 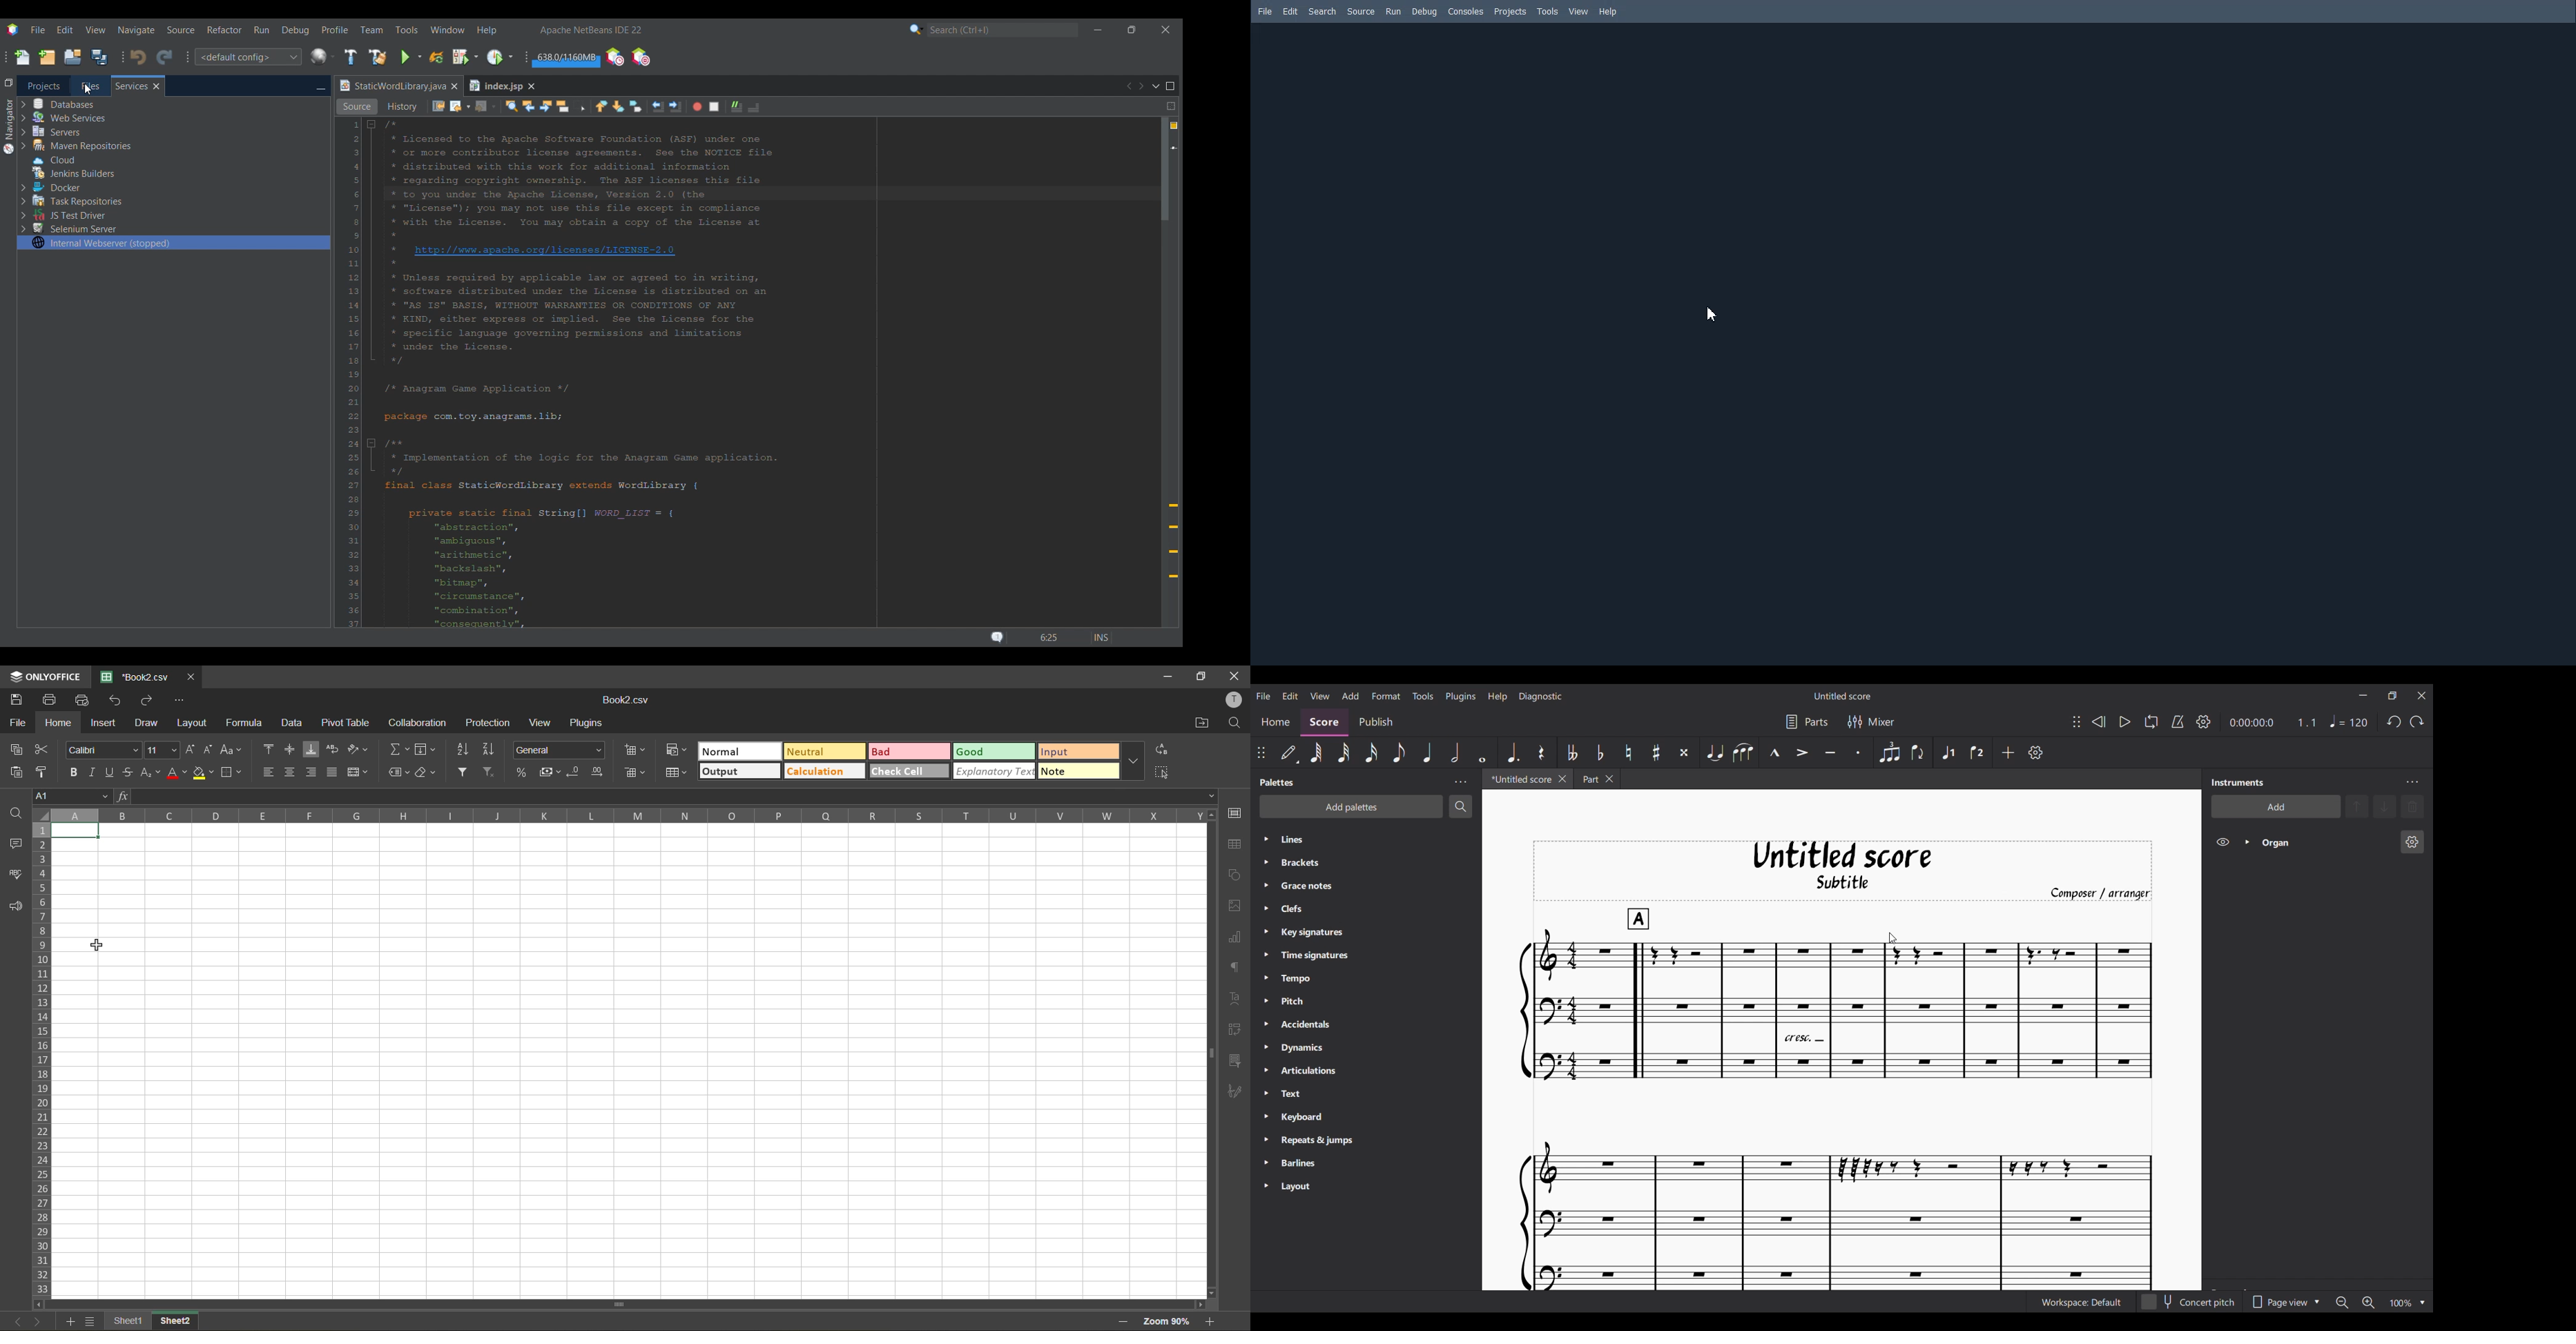 I want to click on Expand respective palette, so click(x=1266, y=1012).